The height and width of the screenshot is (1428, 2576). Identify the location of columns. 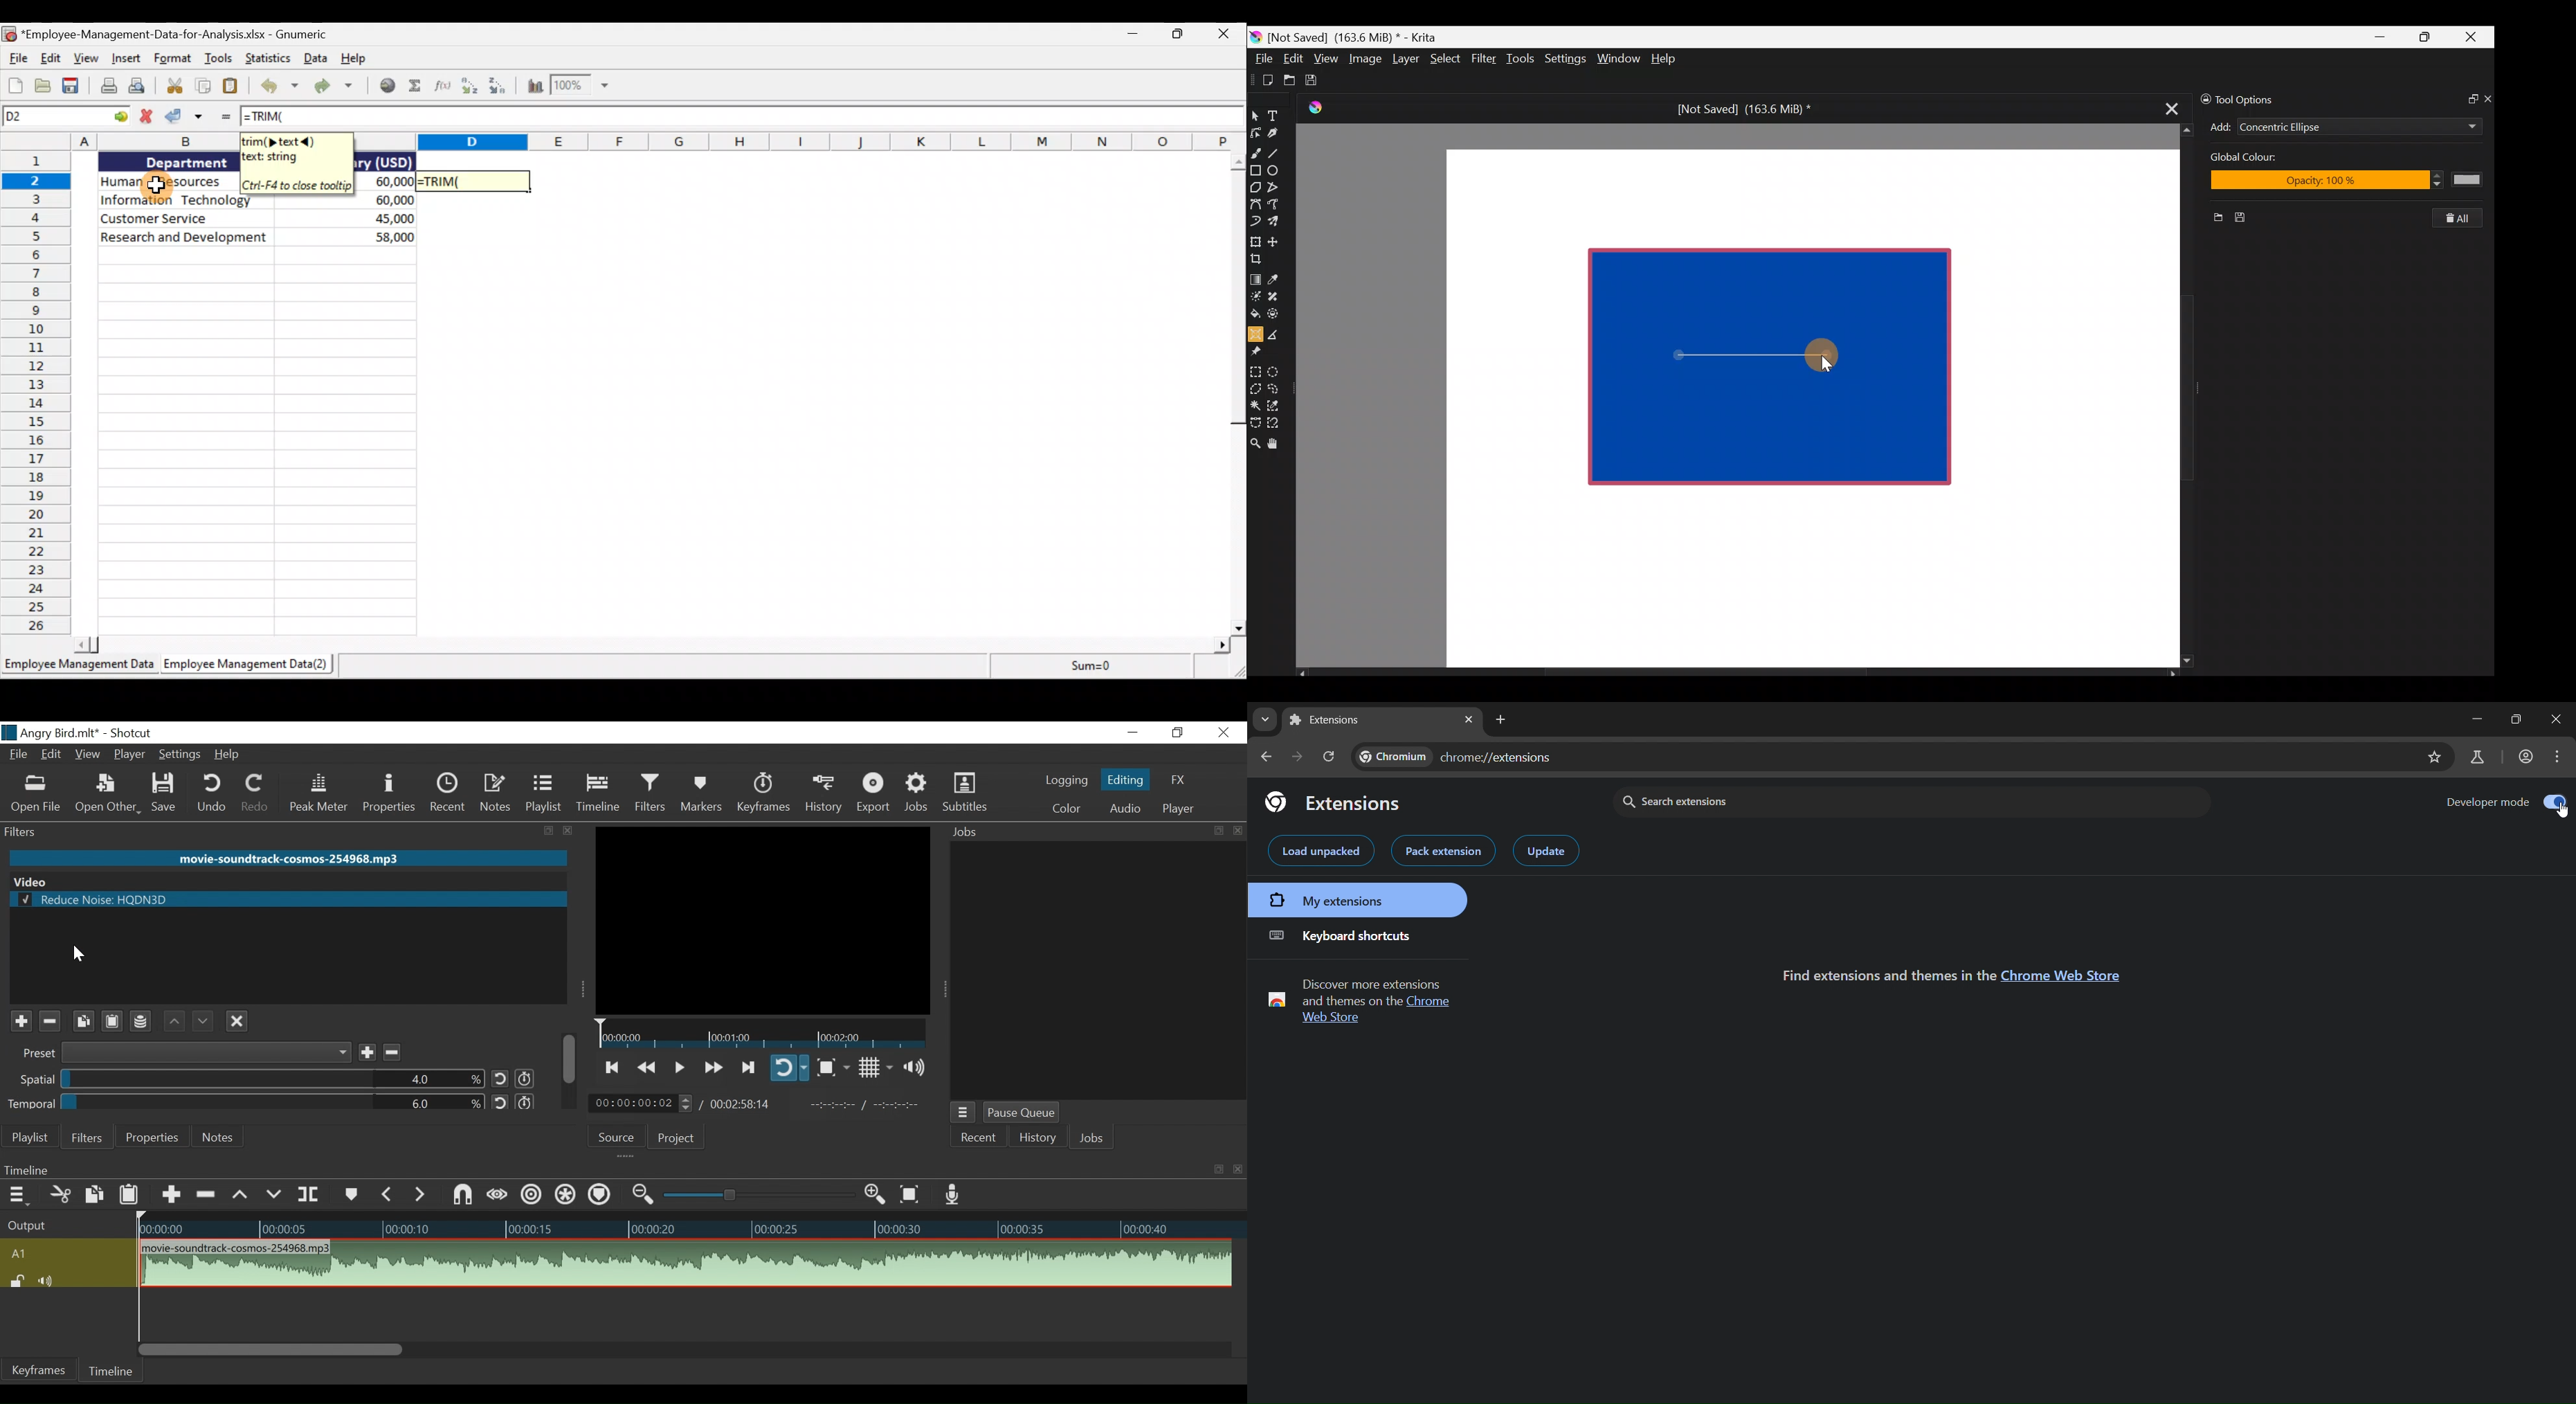
(118, 142).